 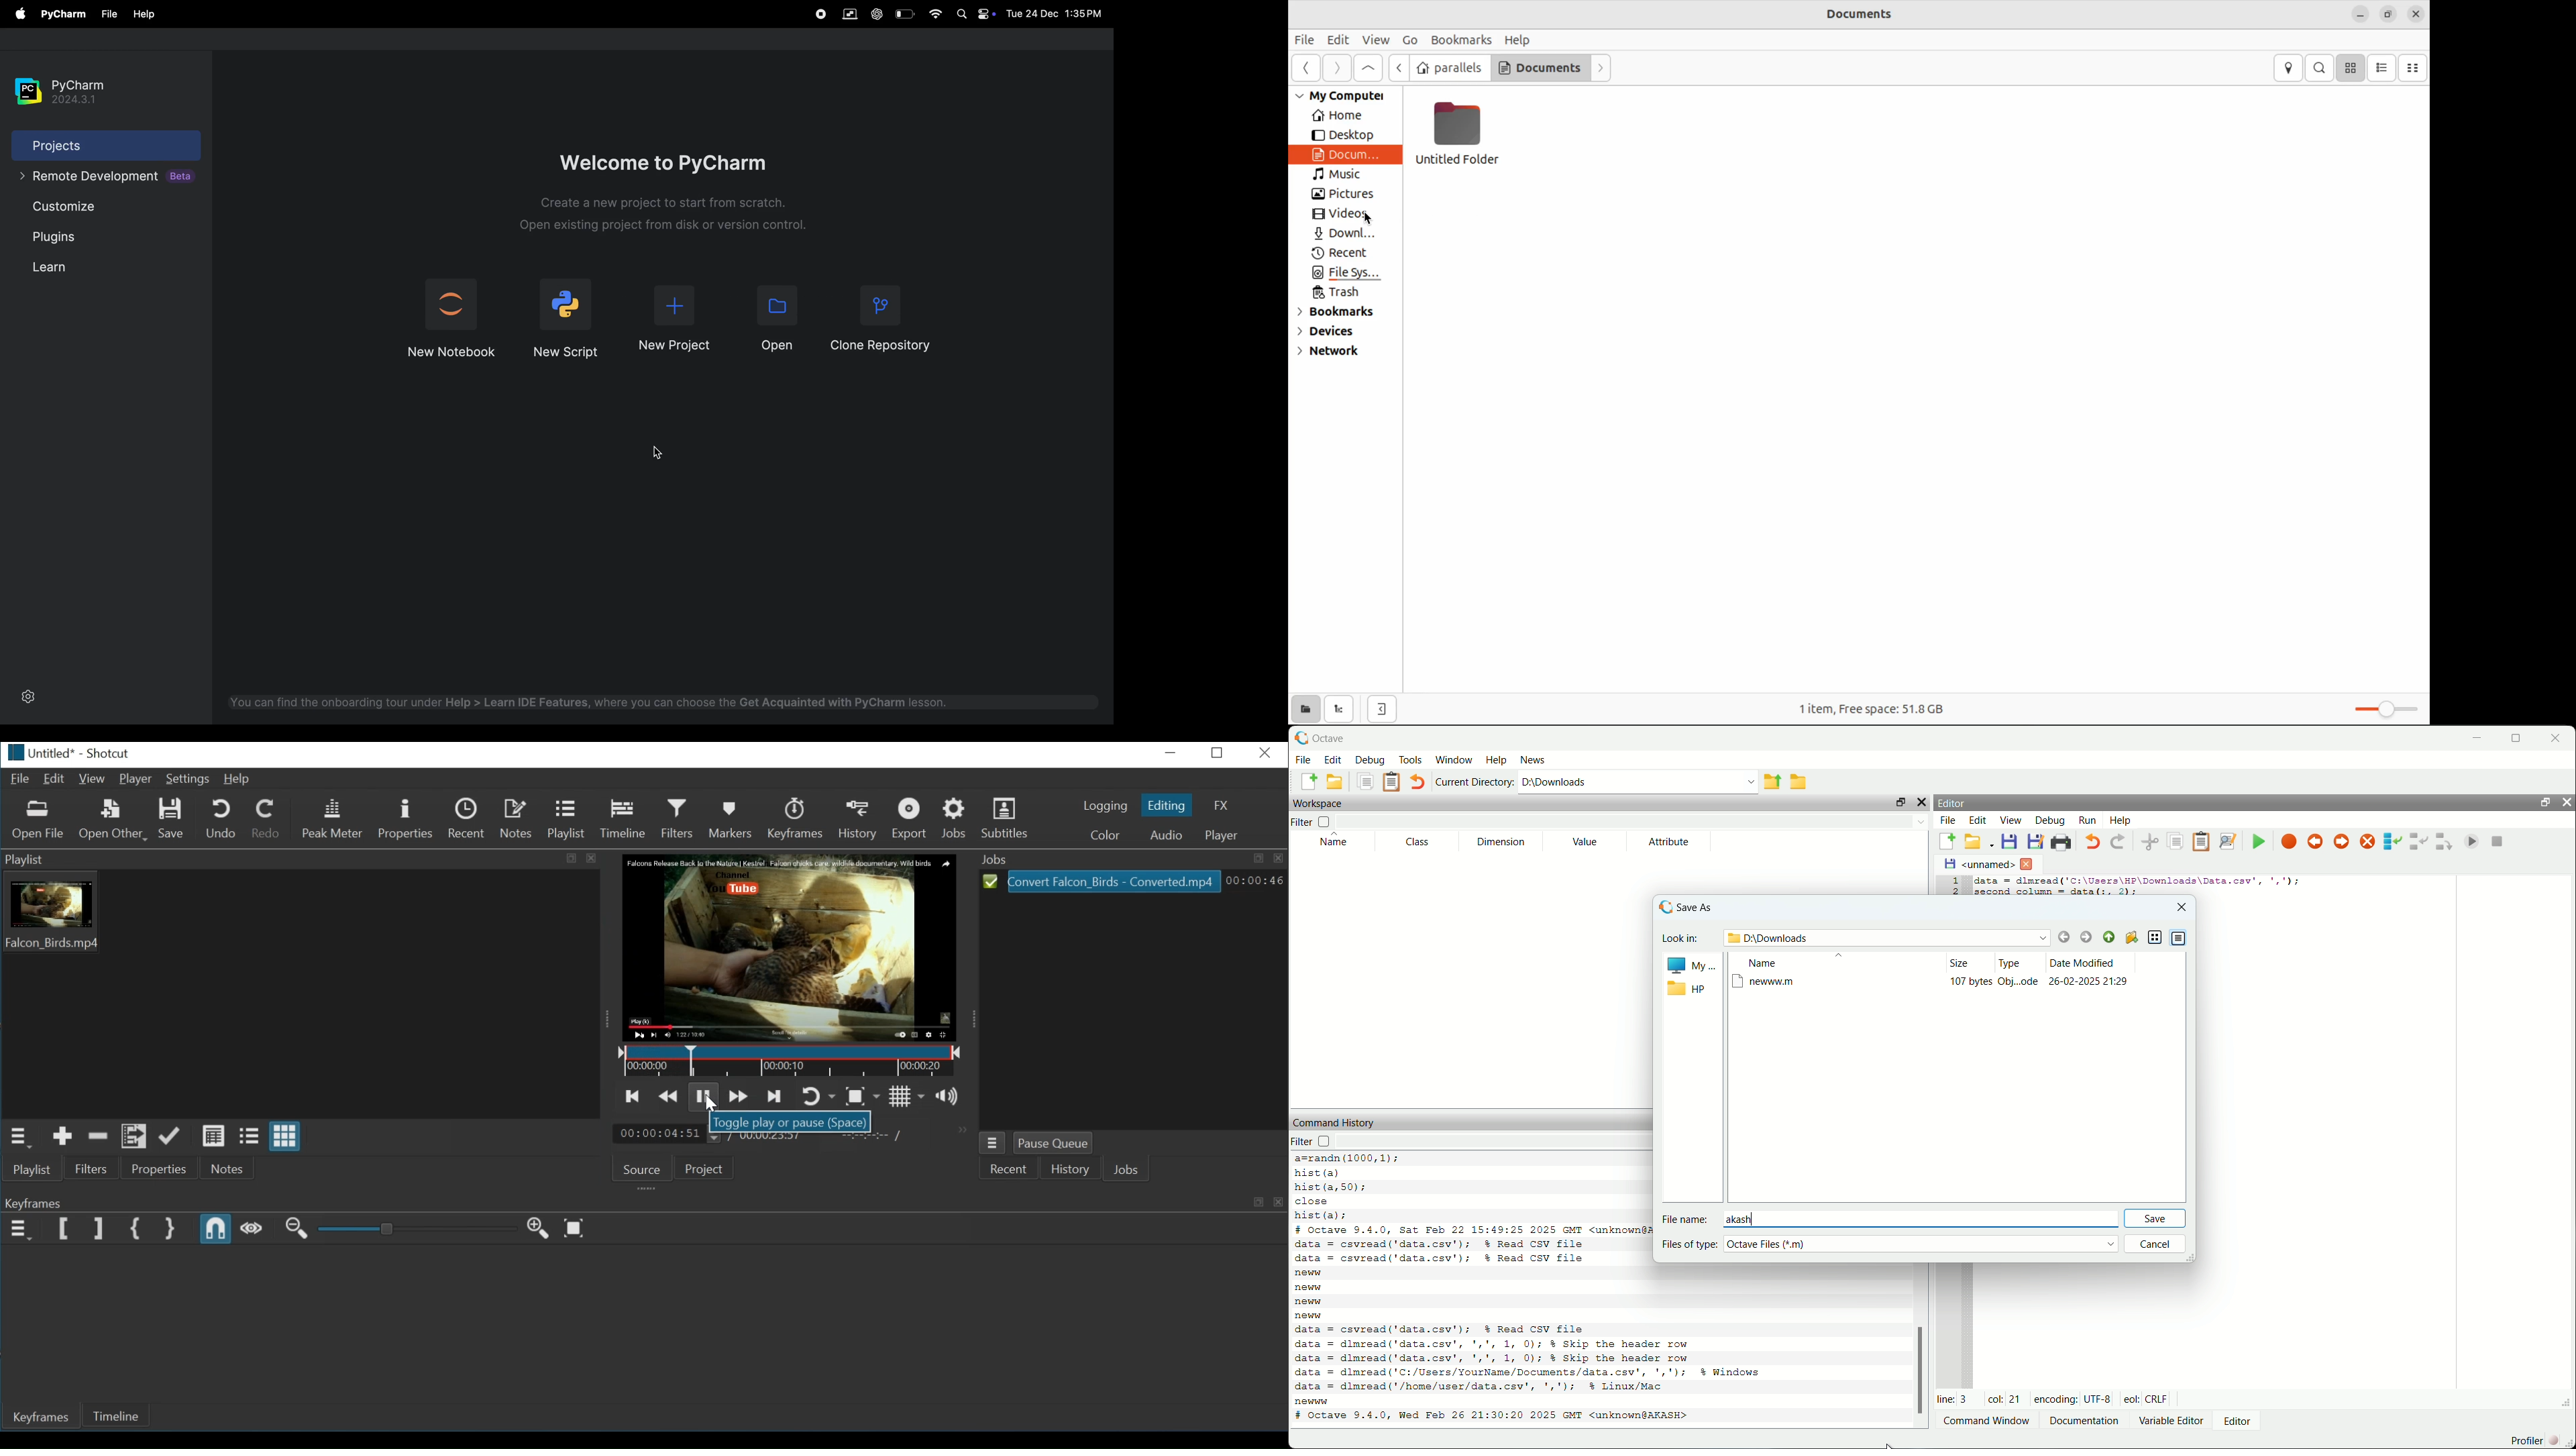 What do you see at coordinates (907, 14) in the screenshot?
I see `battery` at bounding box center [907, 14].